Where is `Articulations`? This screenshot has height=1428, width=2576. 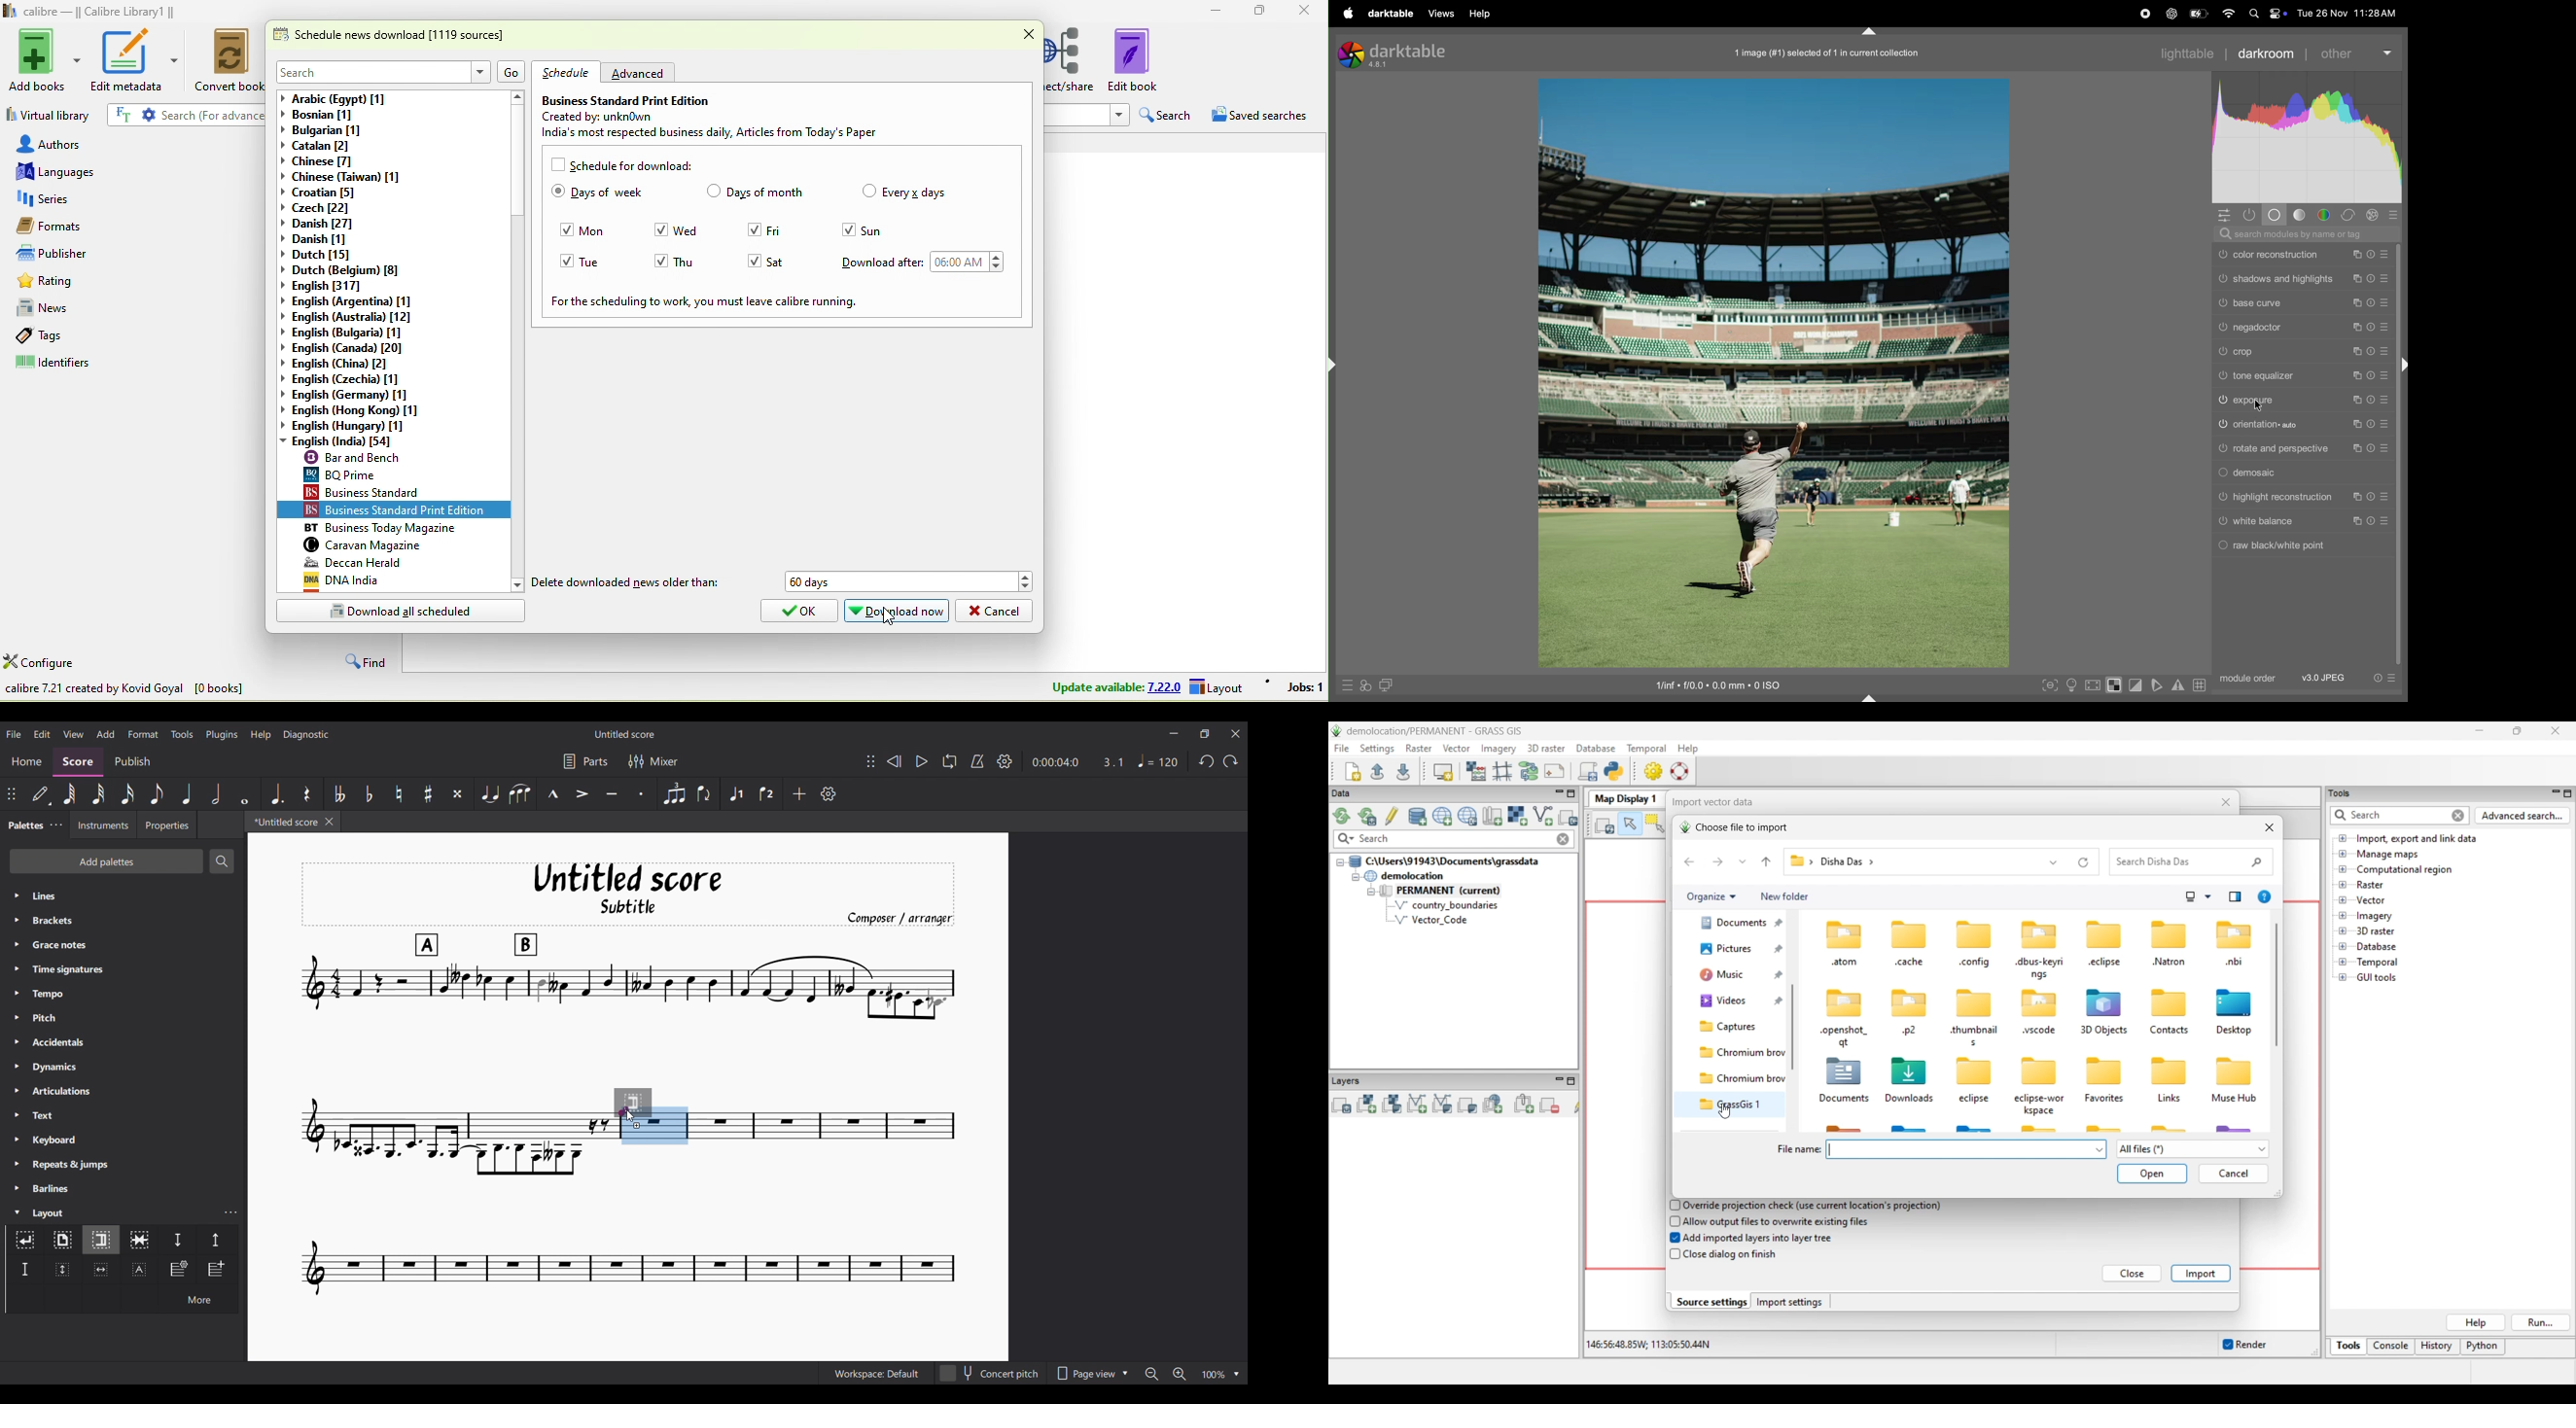 Articulations is located at coordinates (124, 1091).